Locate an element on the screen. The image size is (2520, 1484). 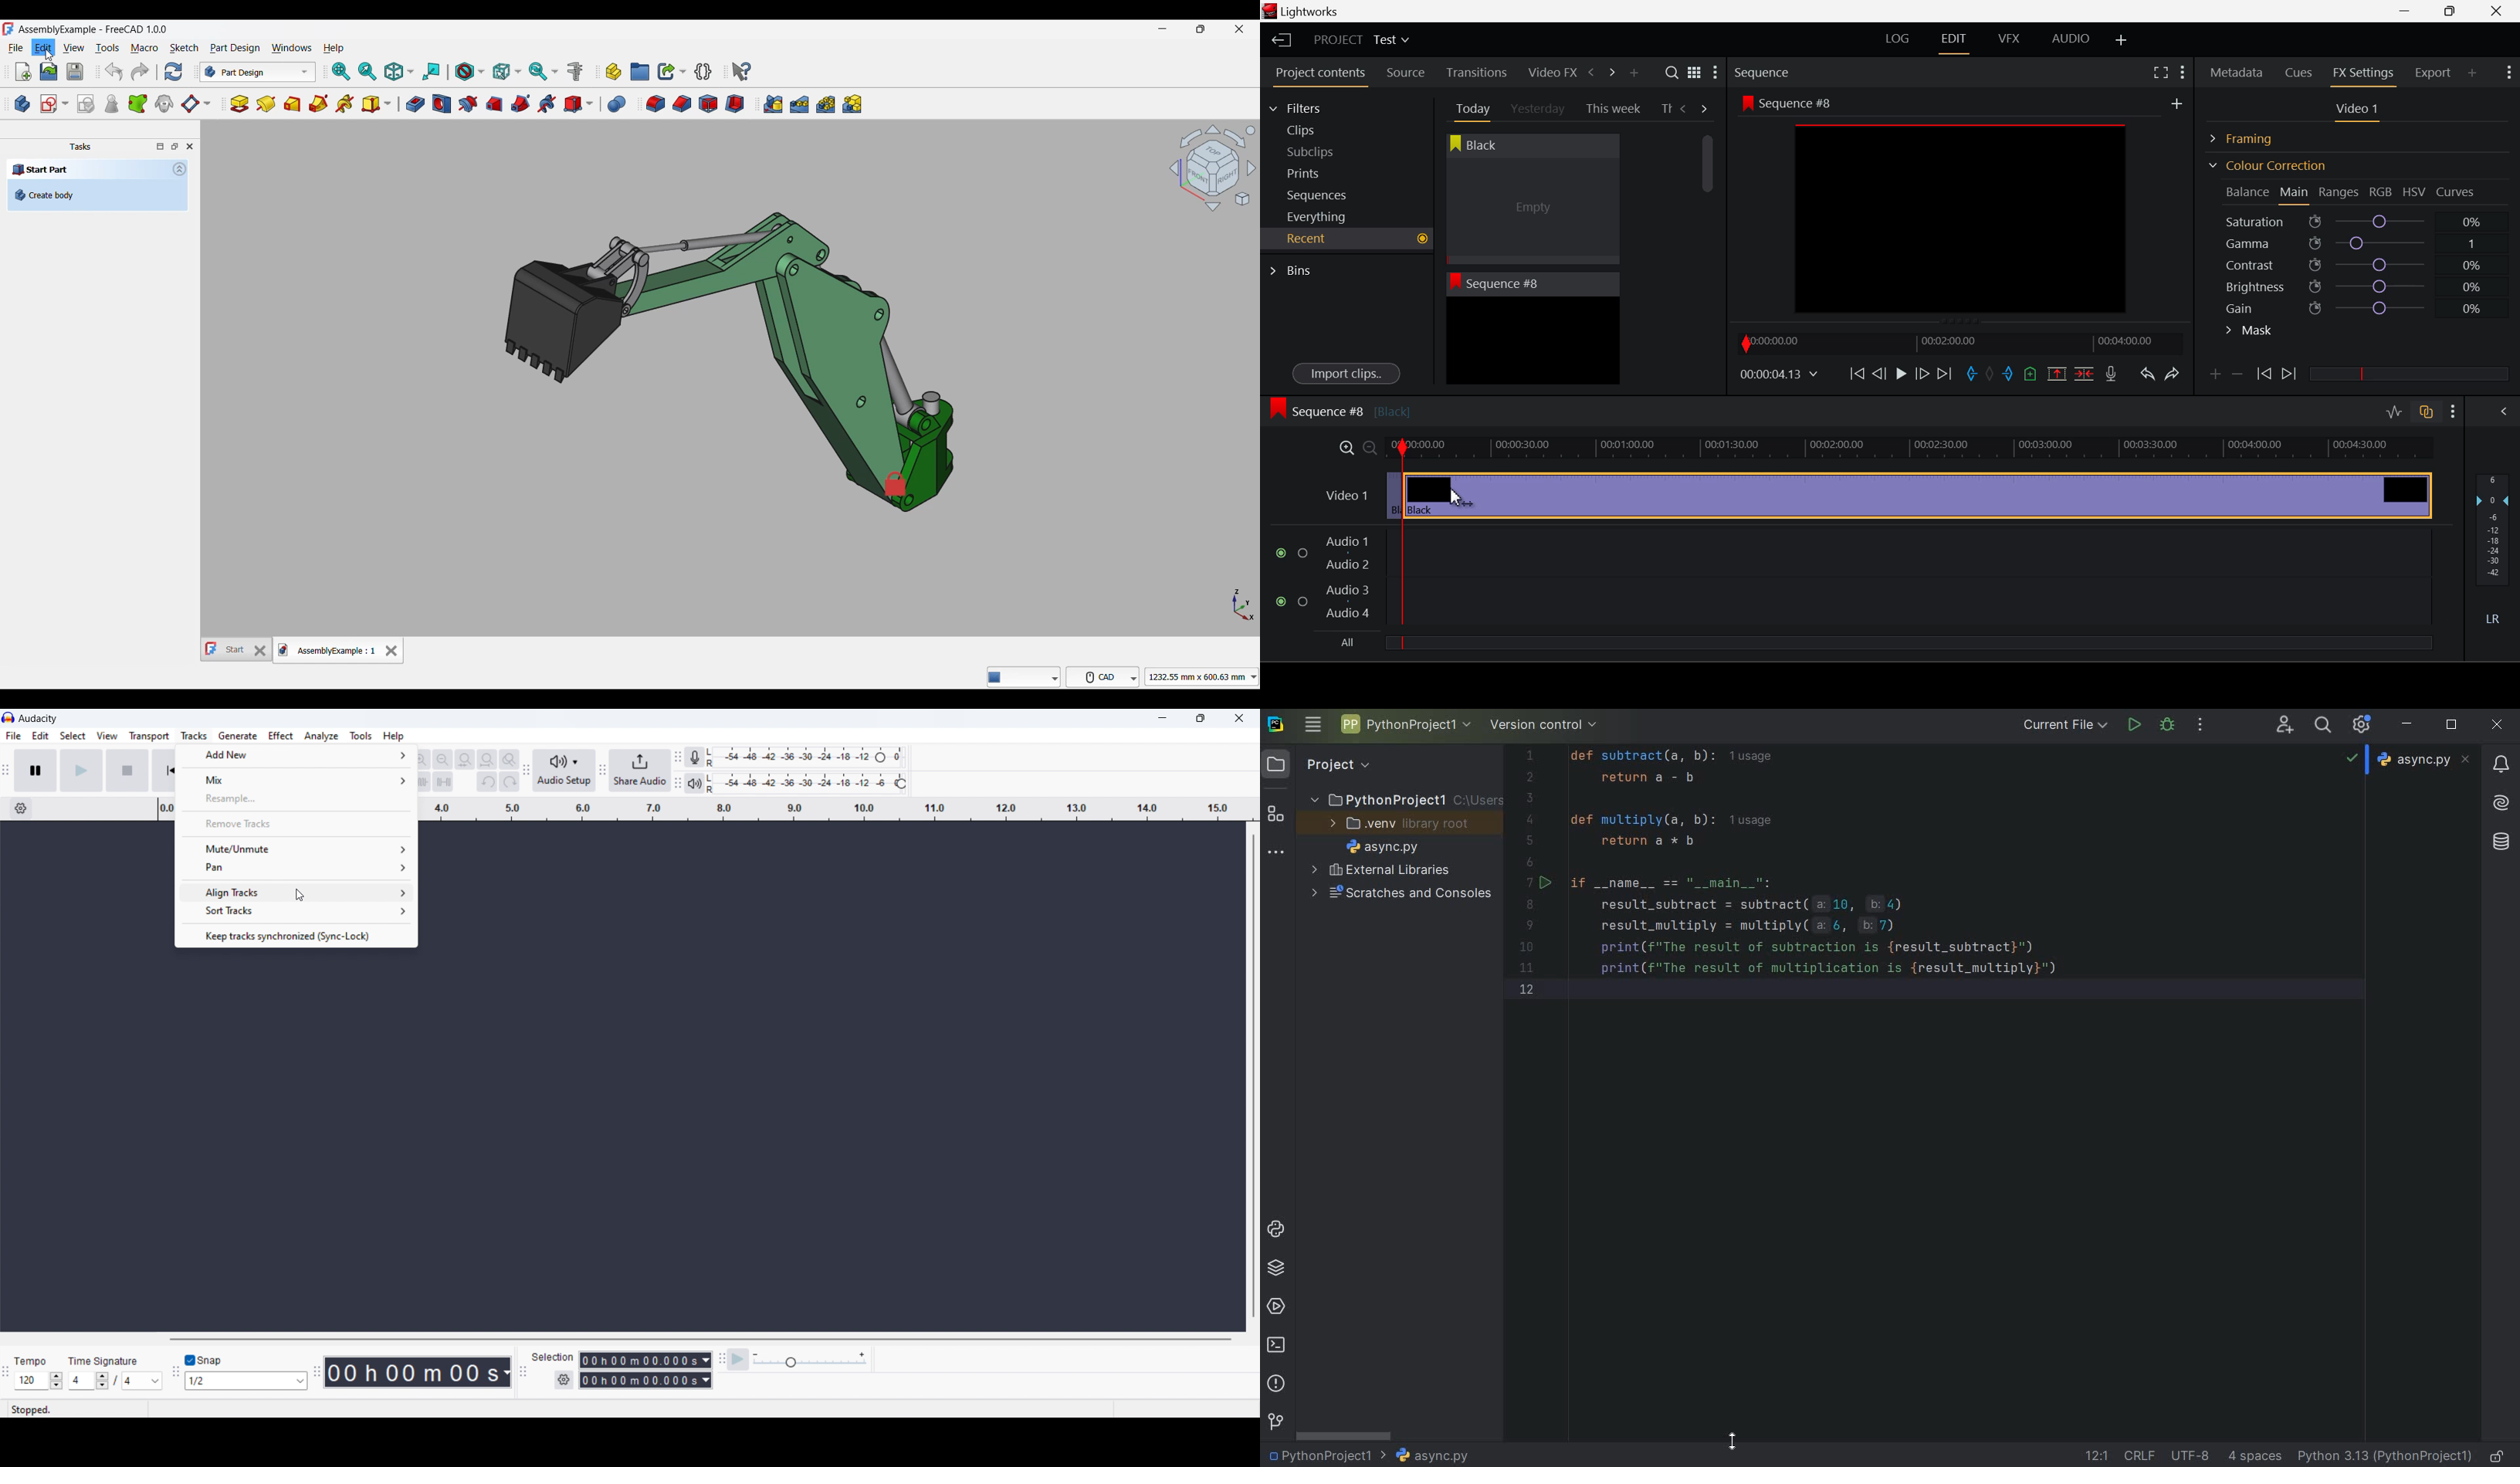
Groove is located at coordinates (467, 104).